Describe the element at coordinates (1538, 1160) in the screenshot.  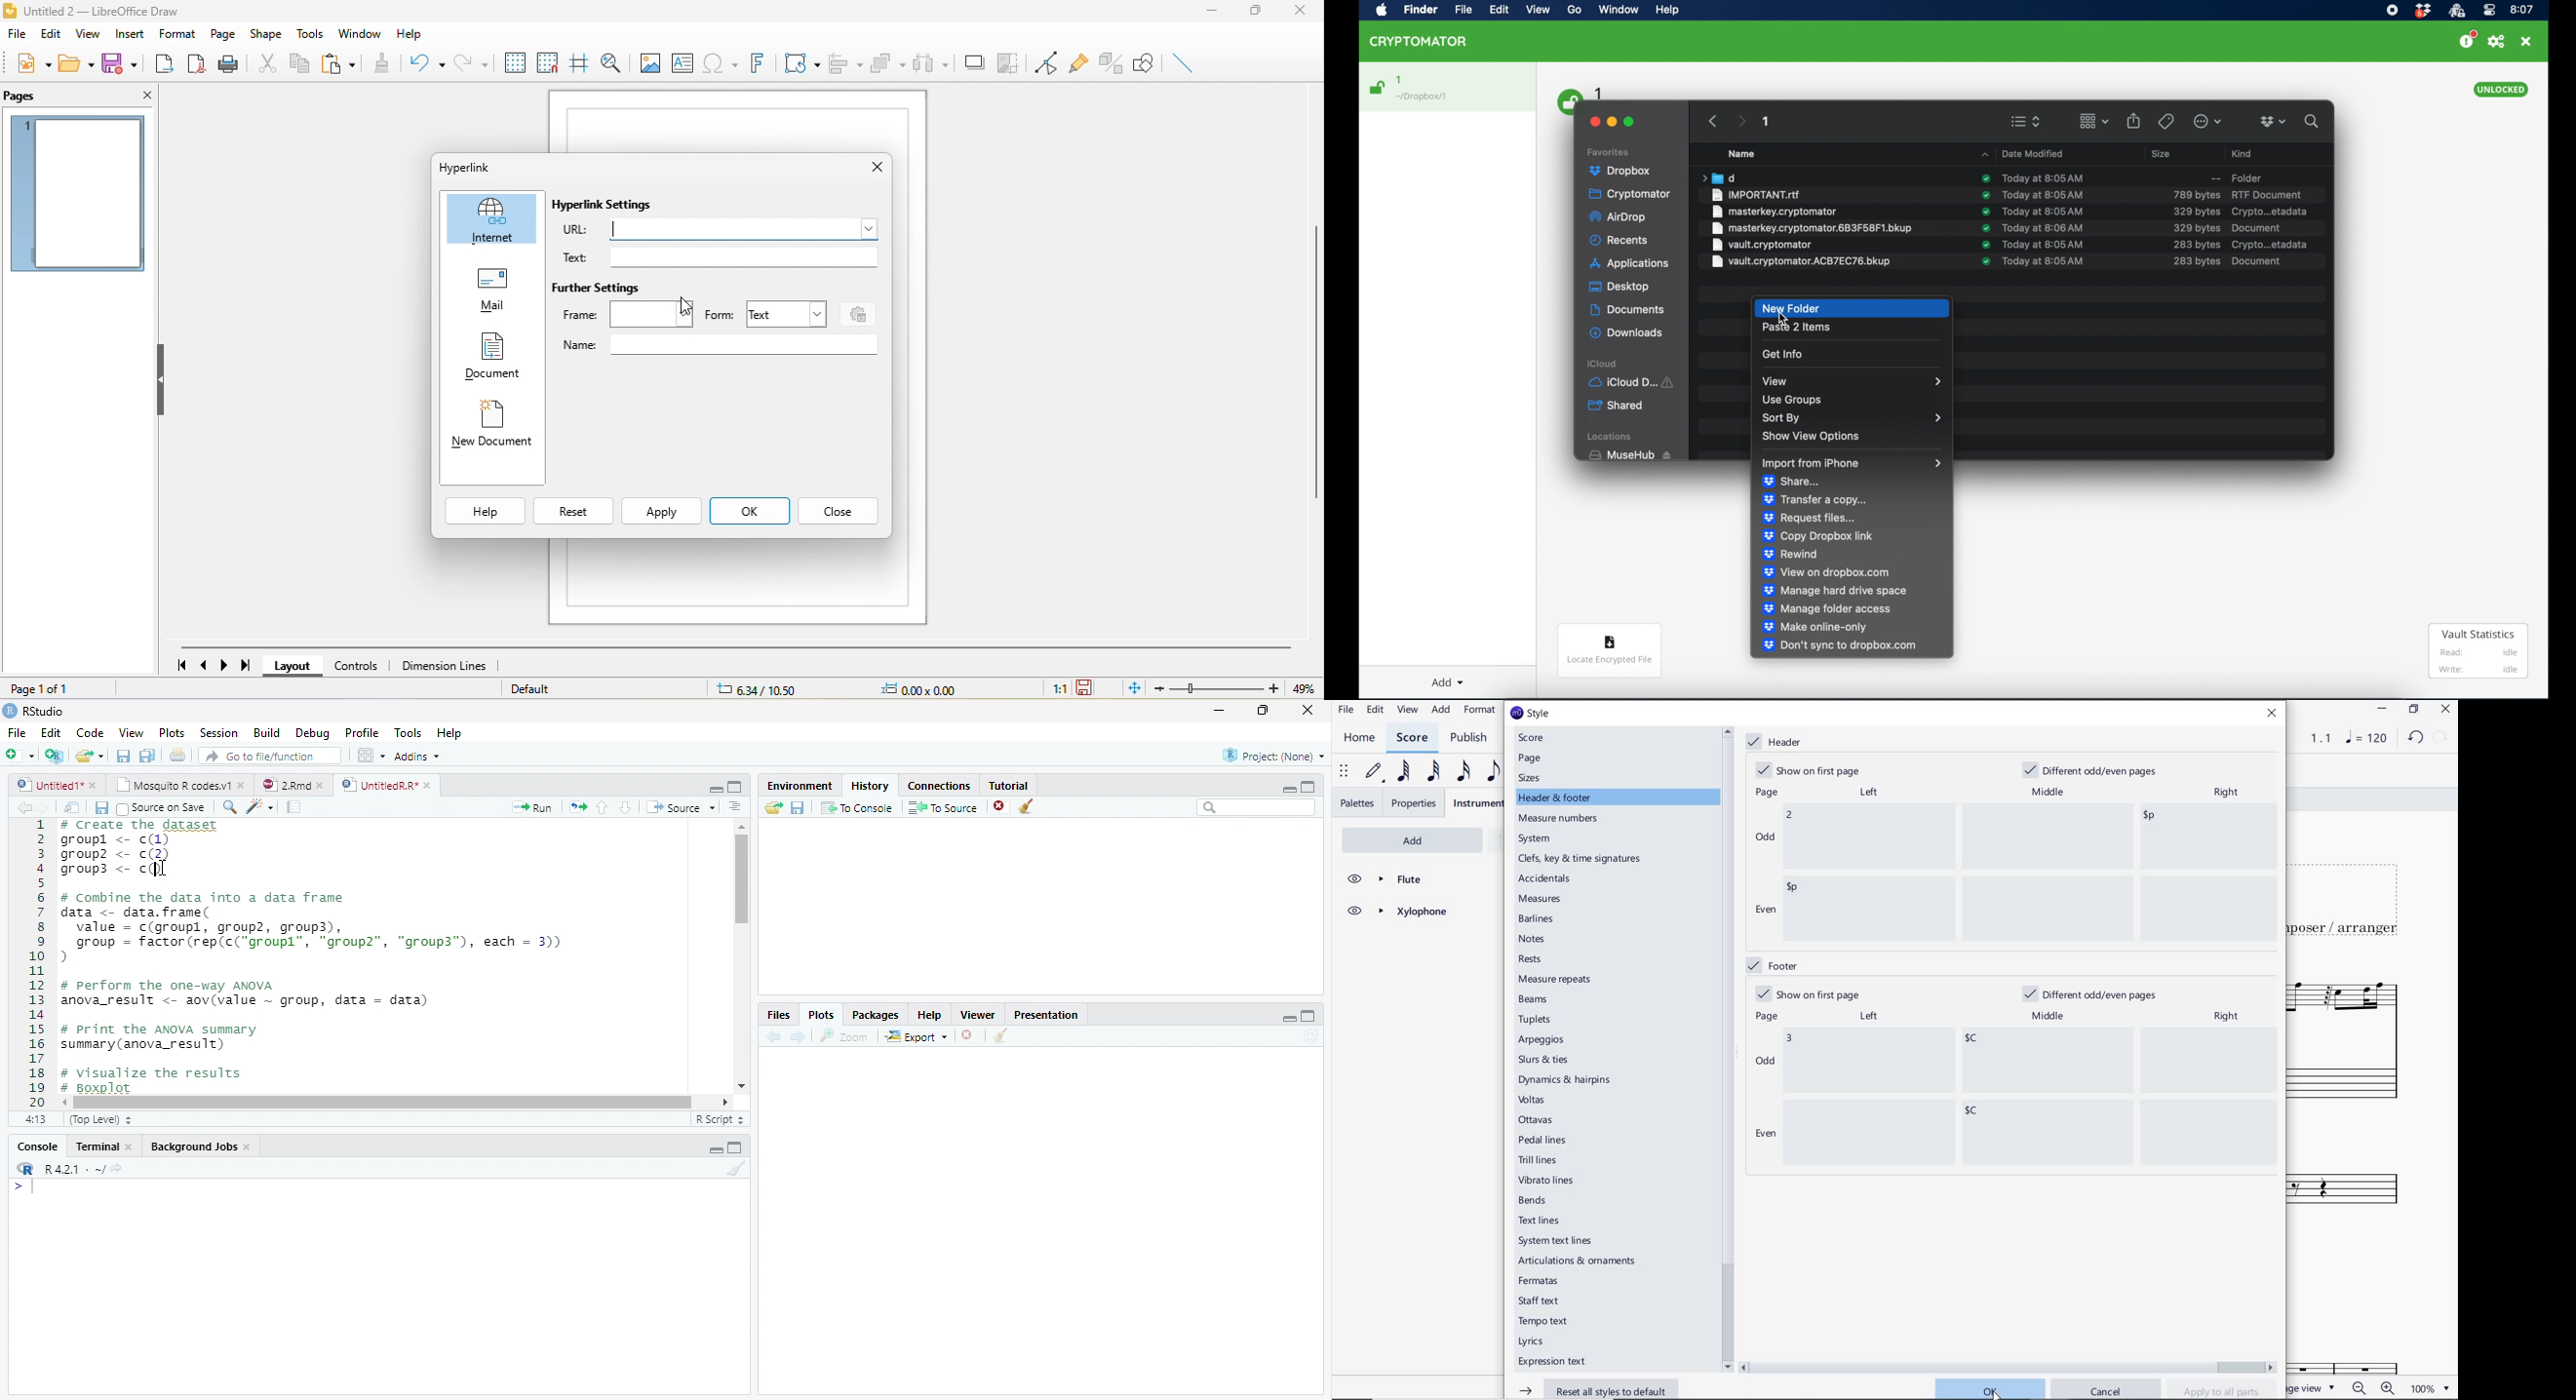
I see `trill lines` at that location.